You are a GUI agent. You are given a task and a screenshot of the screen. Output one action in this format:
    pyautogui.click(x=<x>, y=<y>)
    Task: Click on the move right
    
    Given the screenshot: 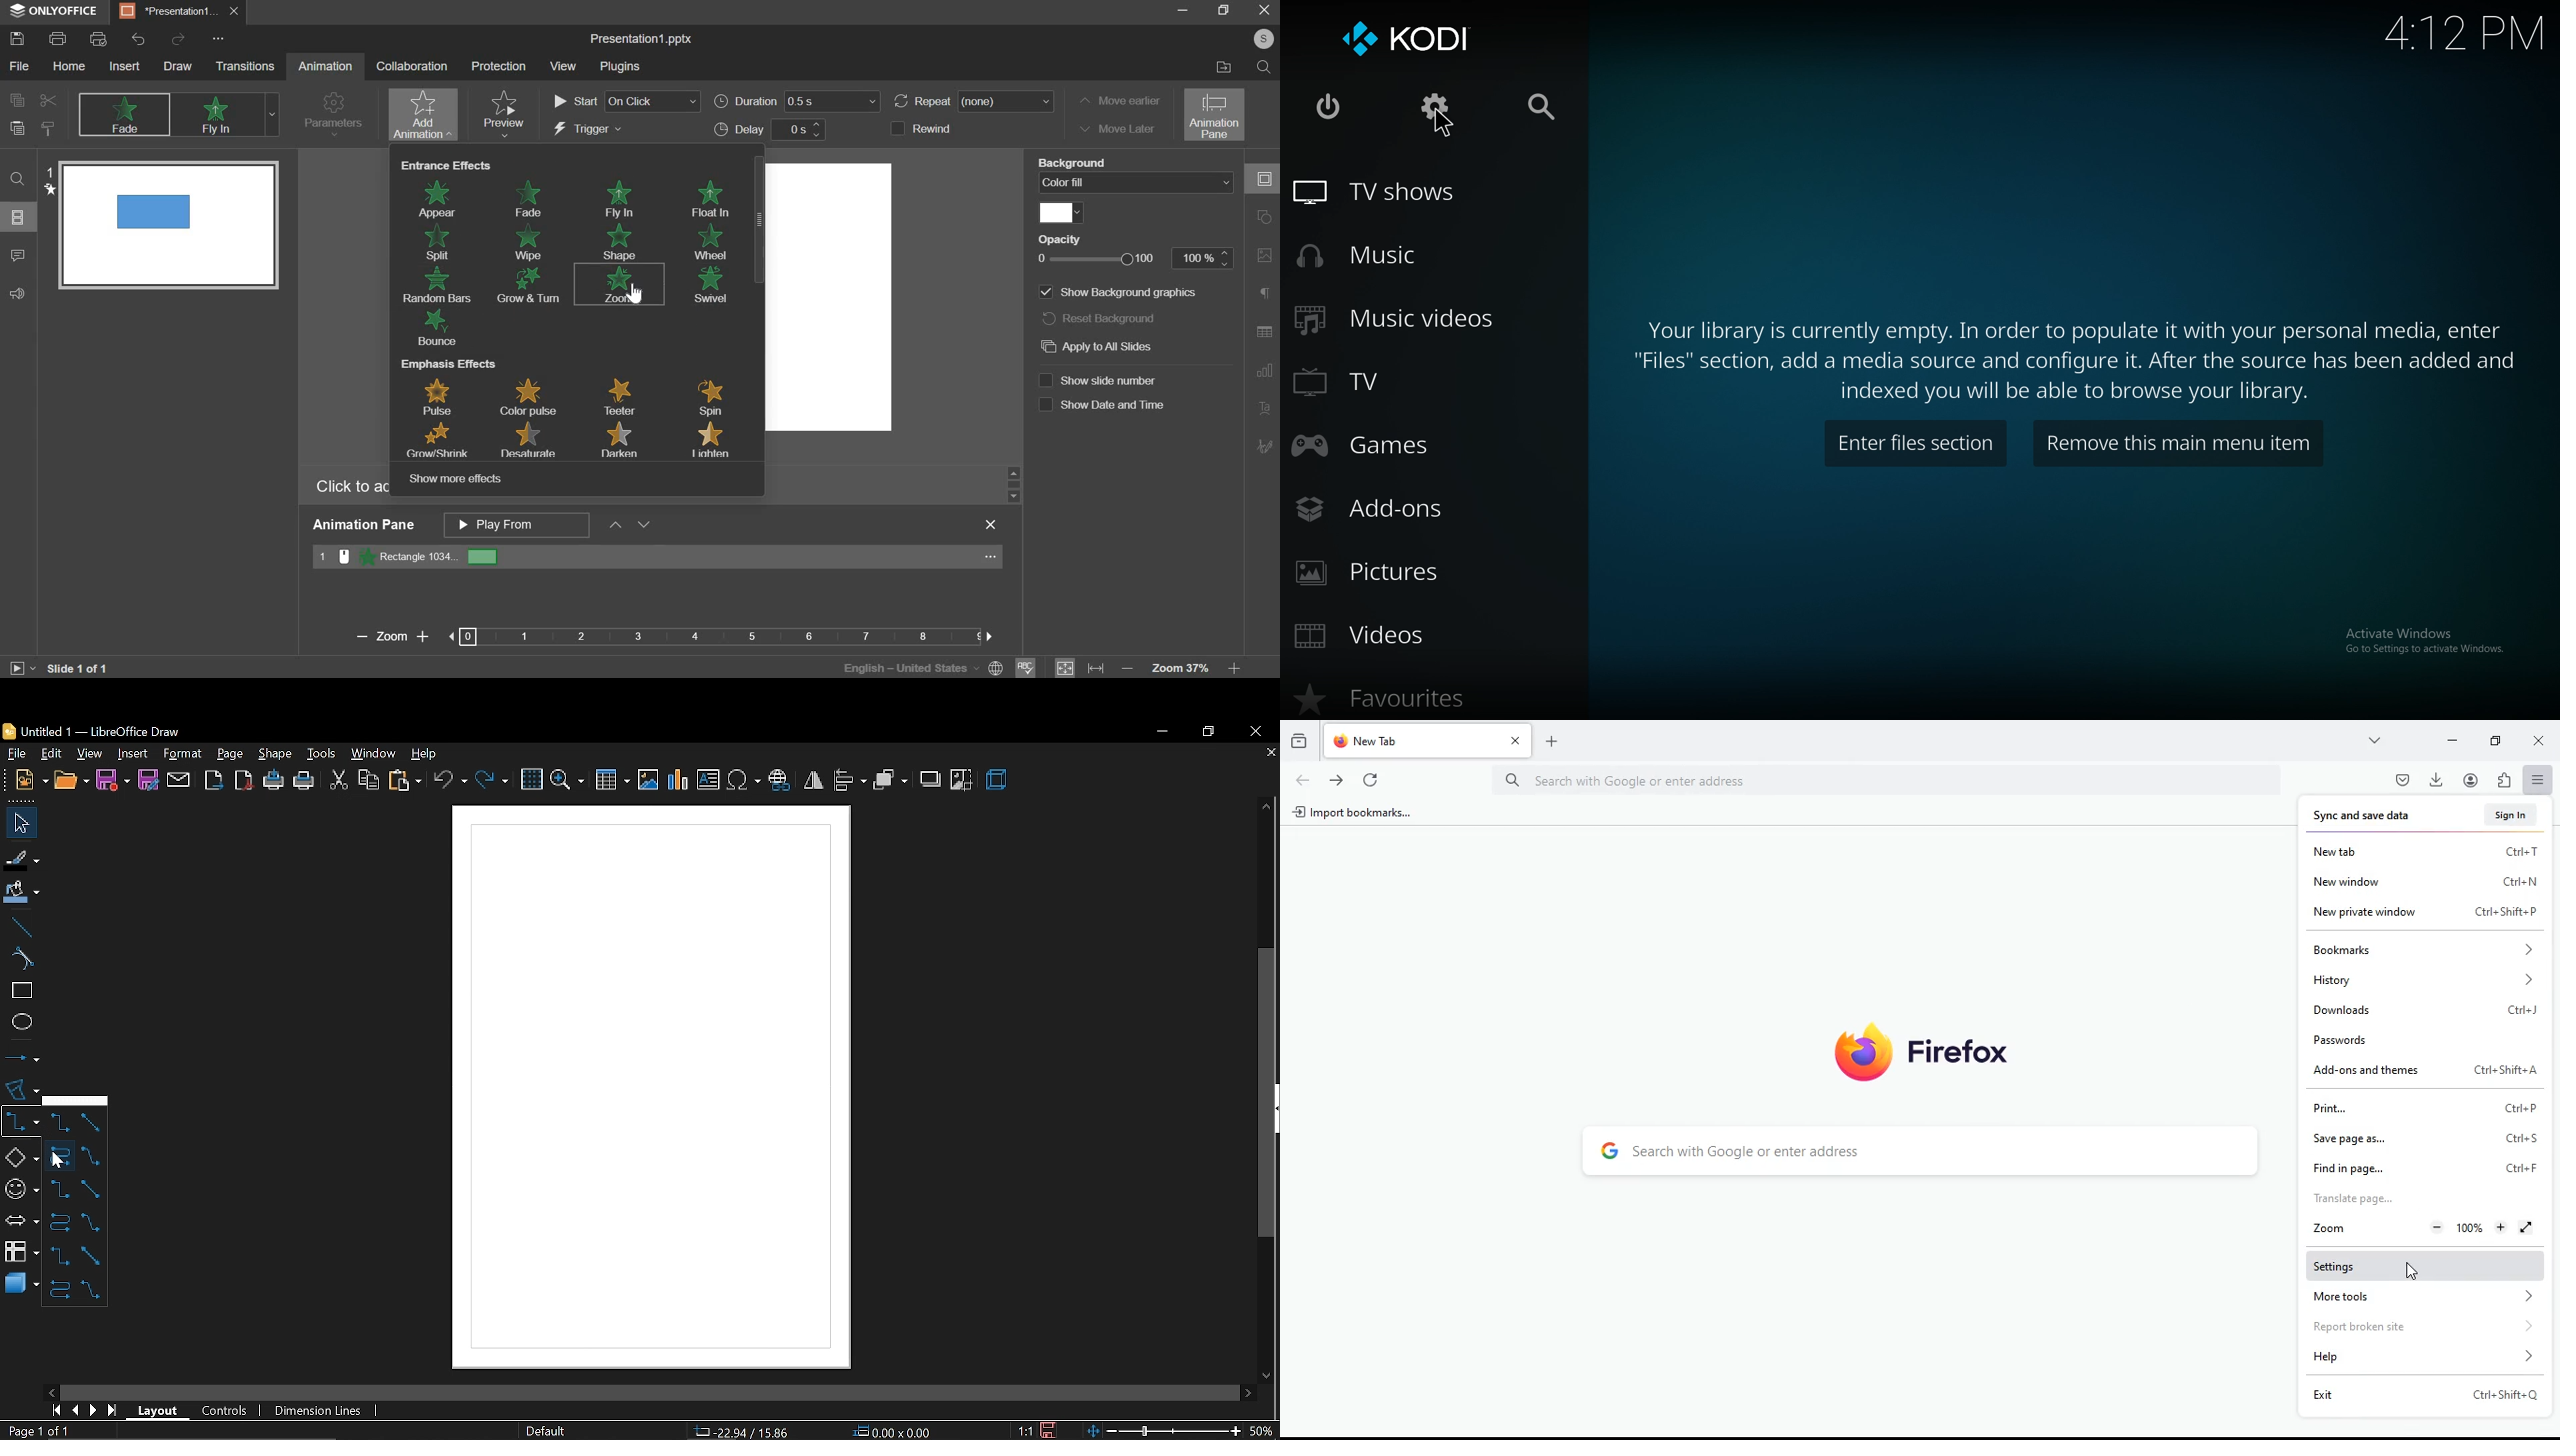 What is the action you would take?
    pyautogui.click(x=1248, y=1391)
    